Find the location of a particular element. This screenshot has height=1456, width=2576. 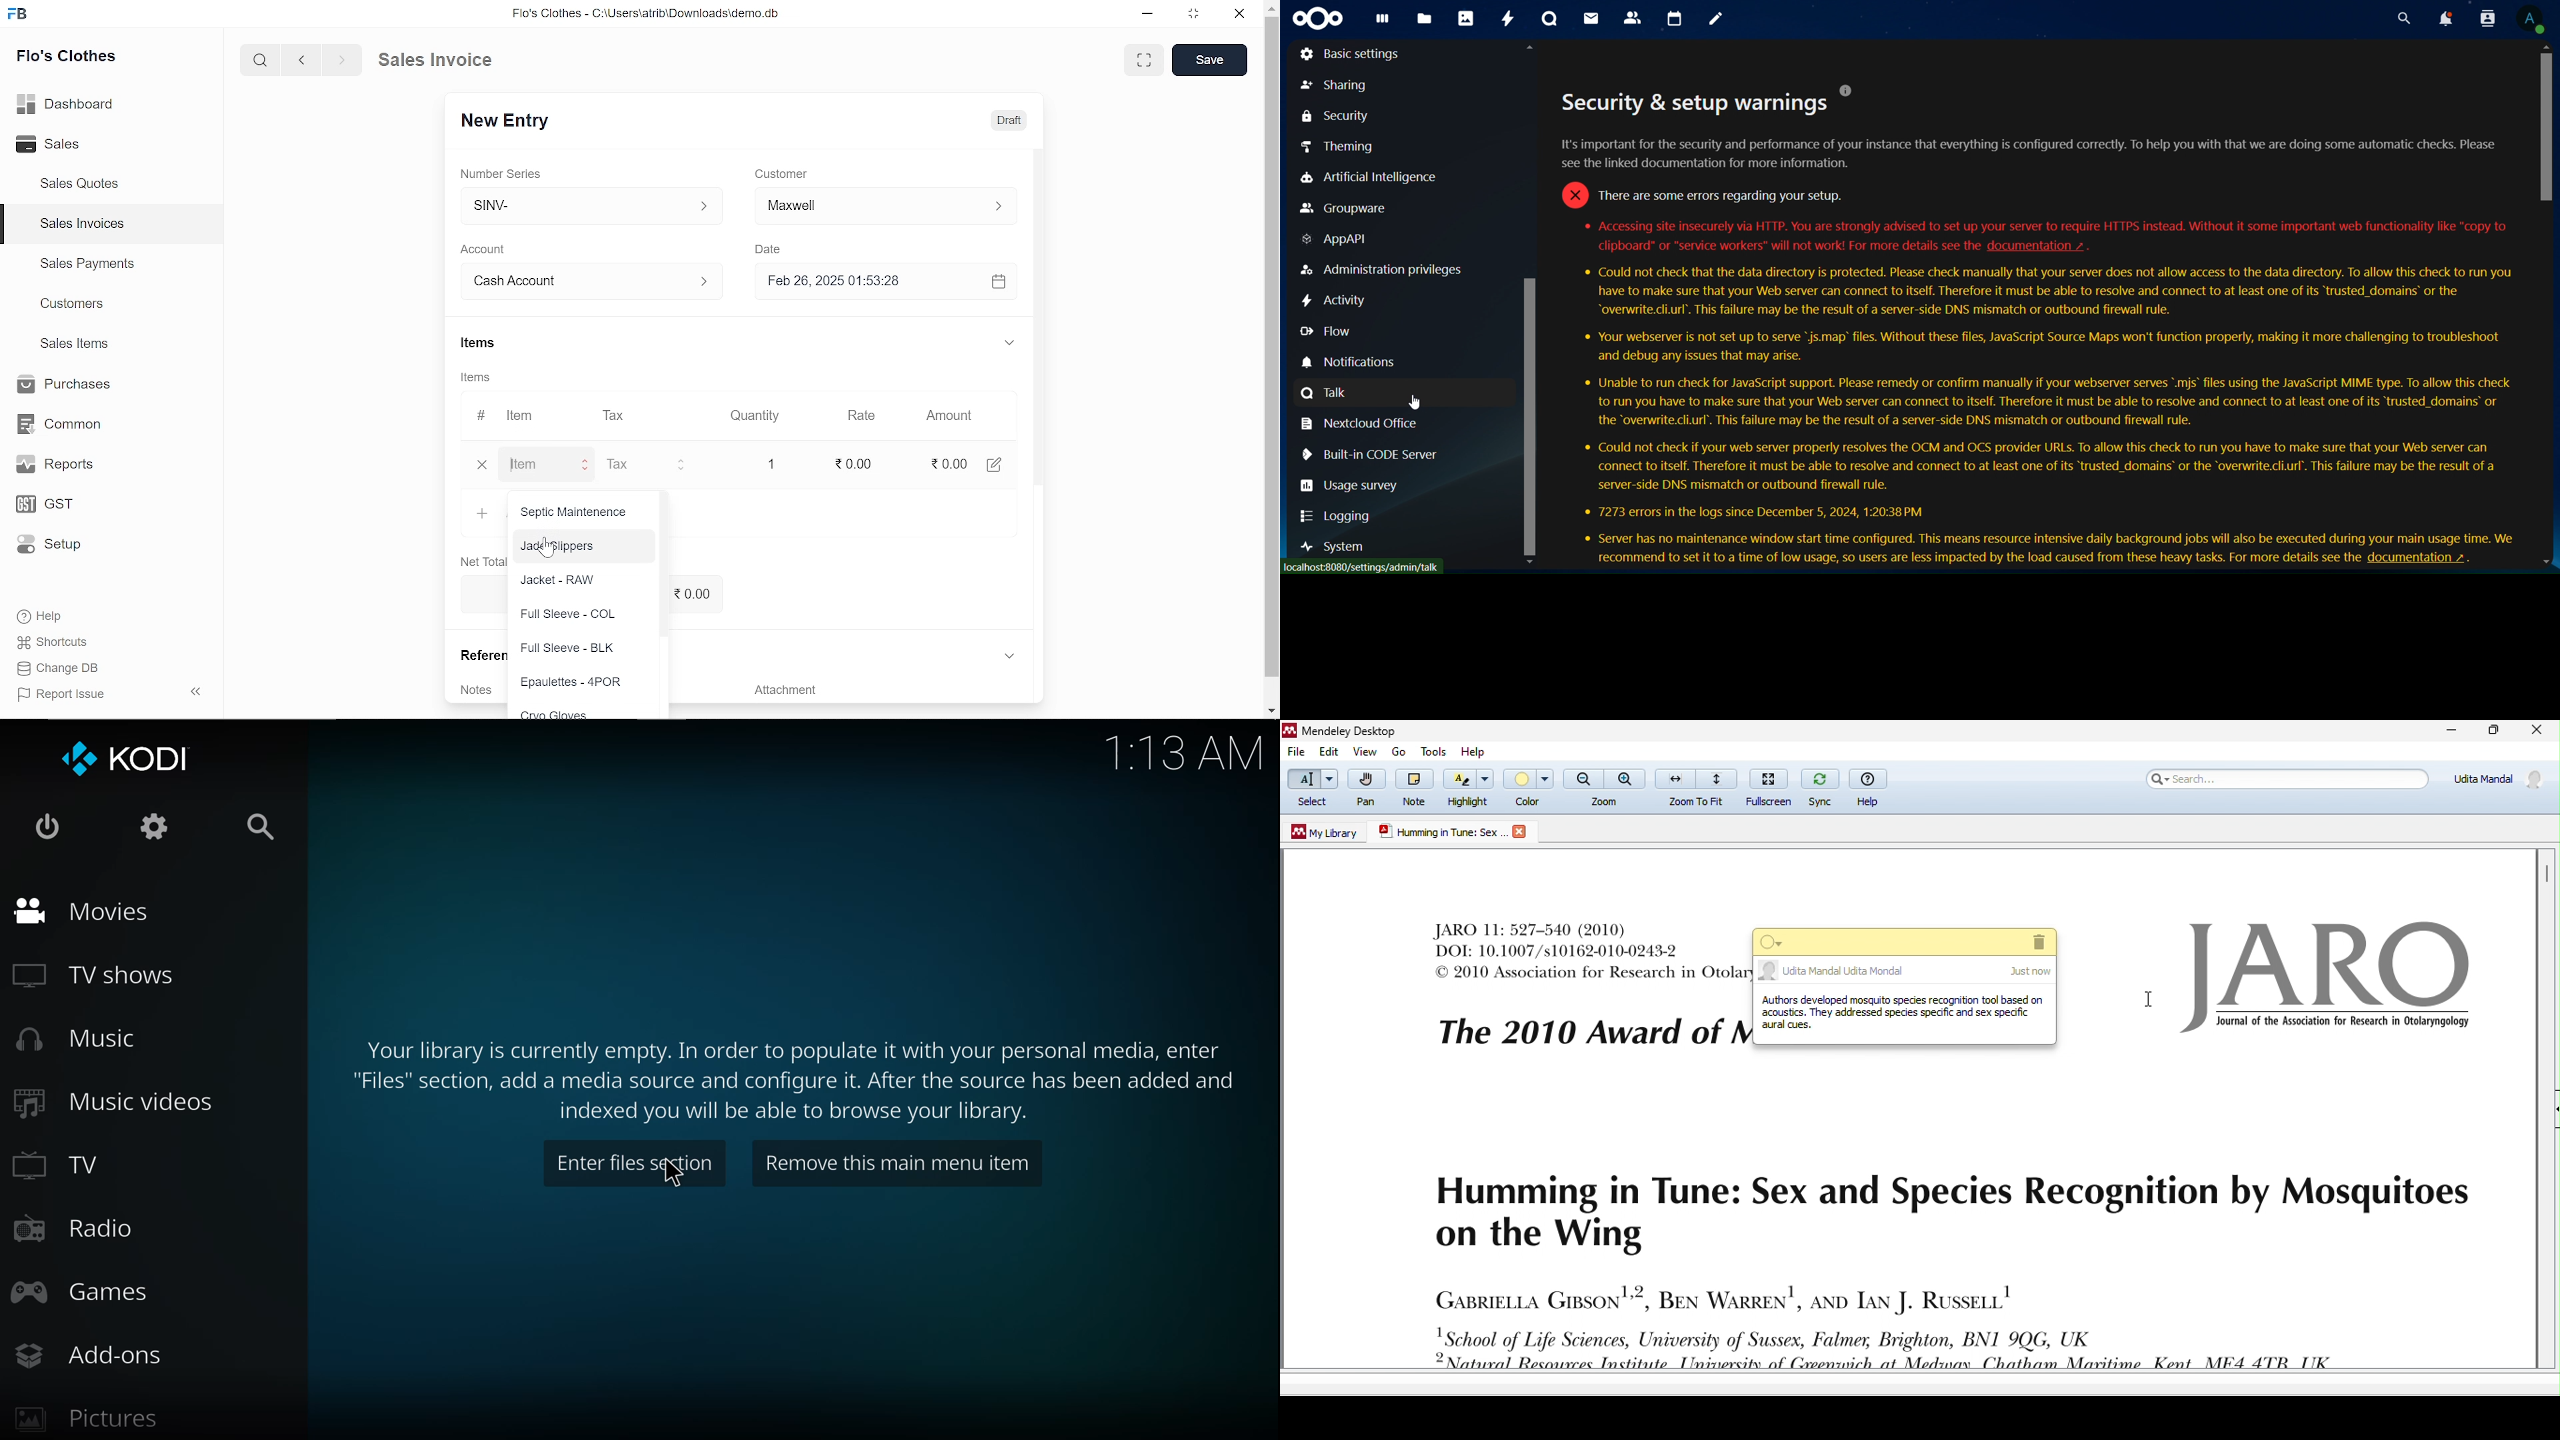

power is located at coordinates (41, 829).